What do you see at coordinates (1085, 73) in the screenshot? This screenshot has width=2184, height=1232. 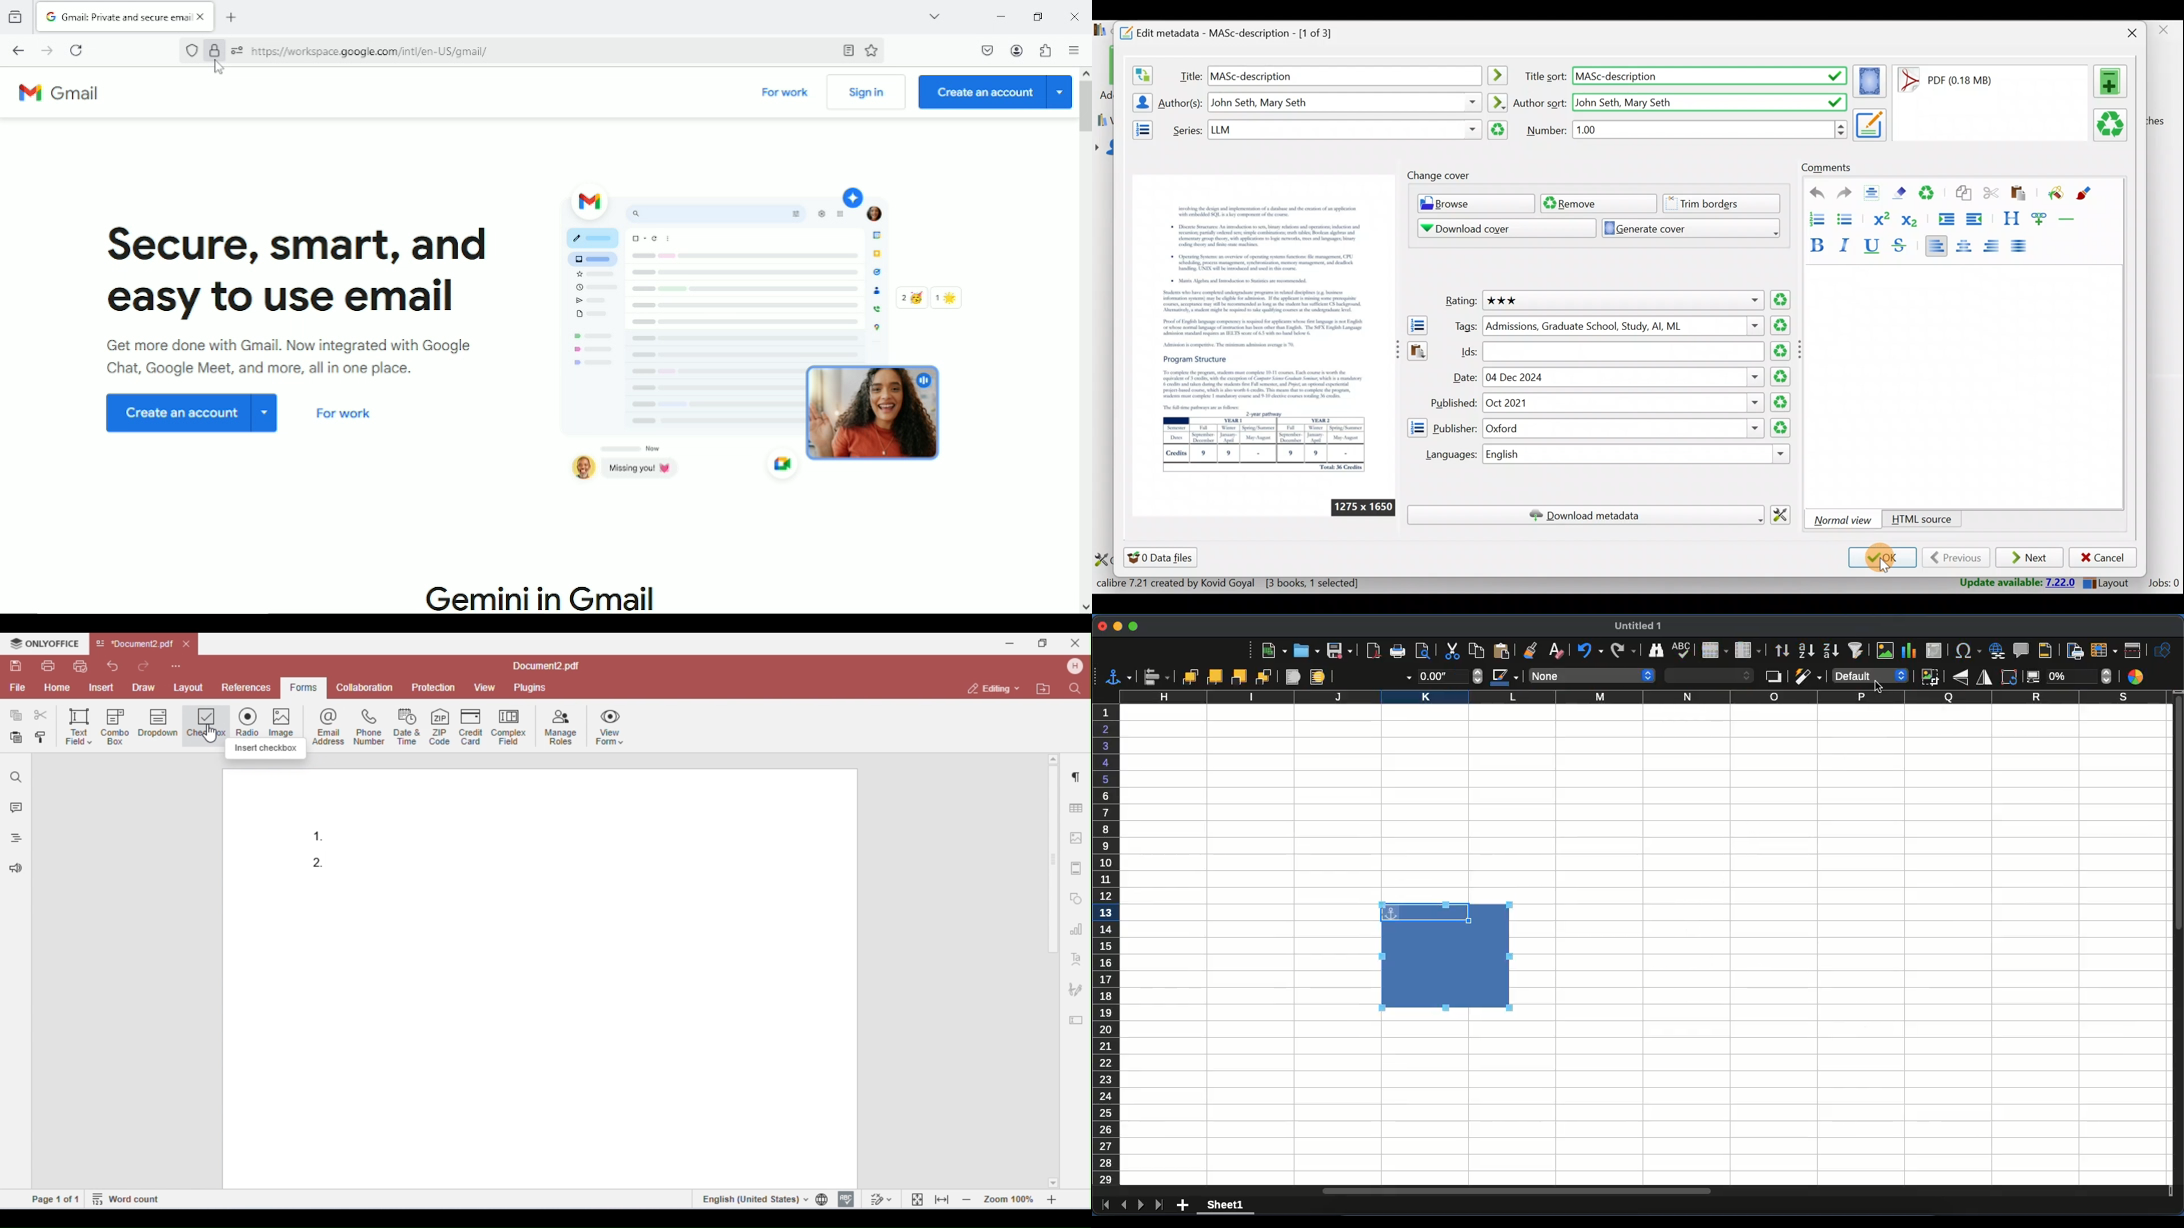 I see `move up` at bounding box center [1085, 73].